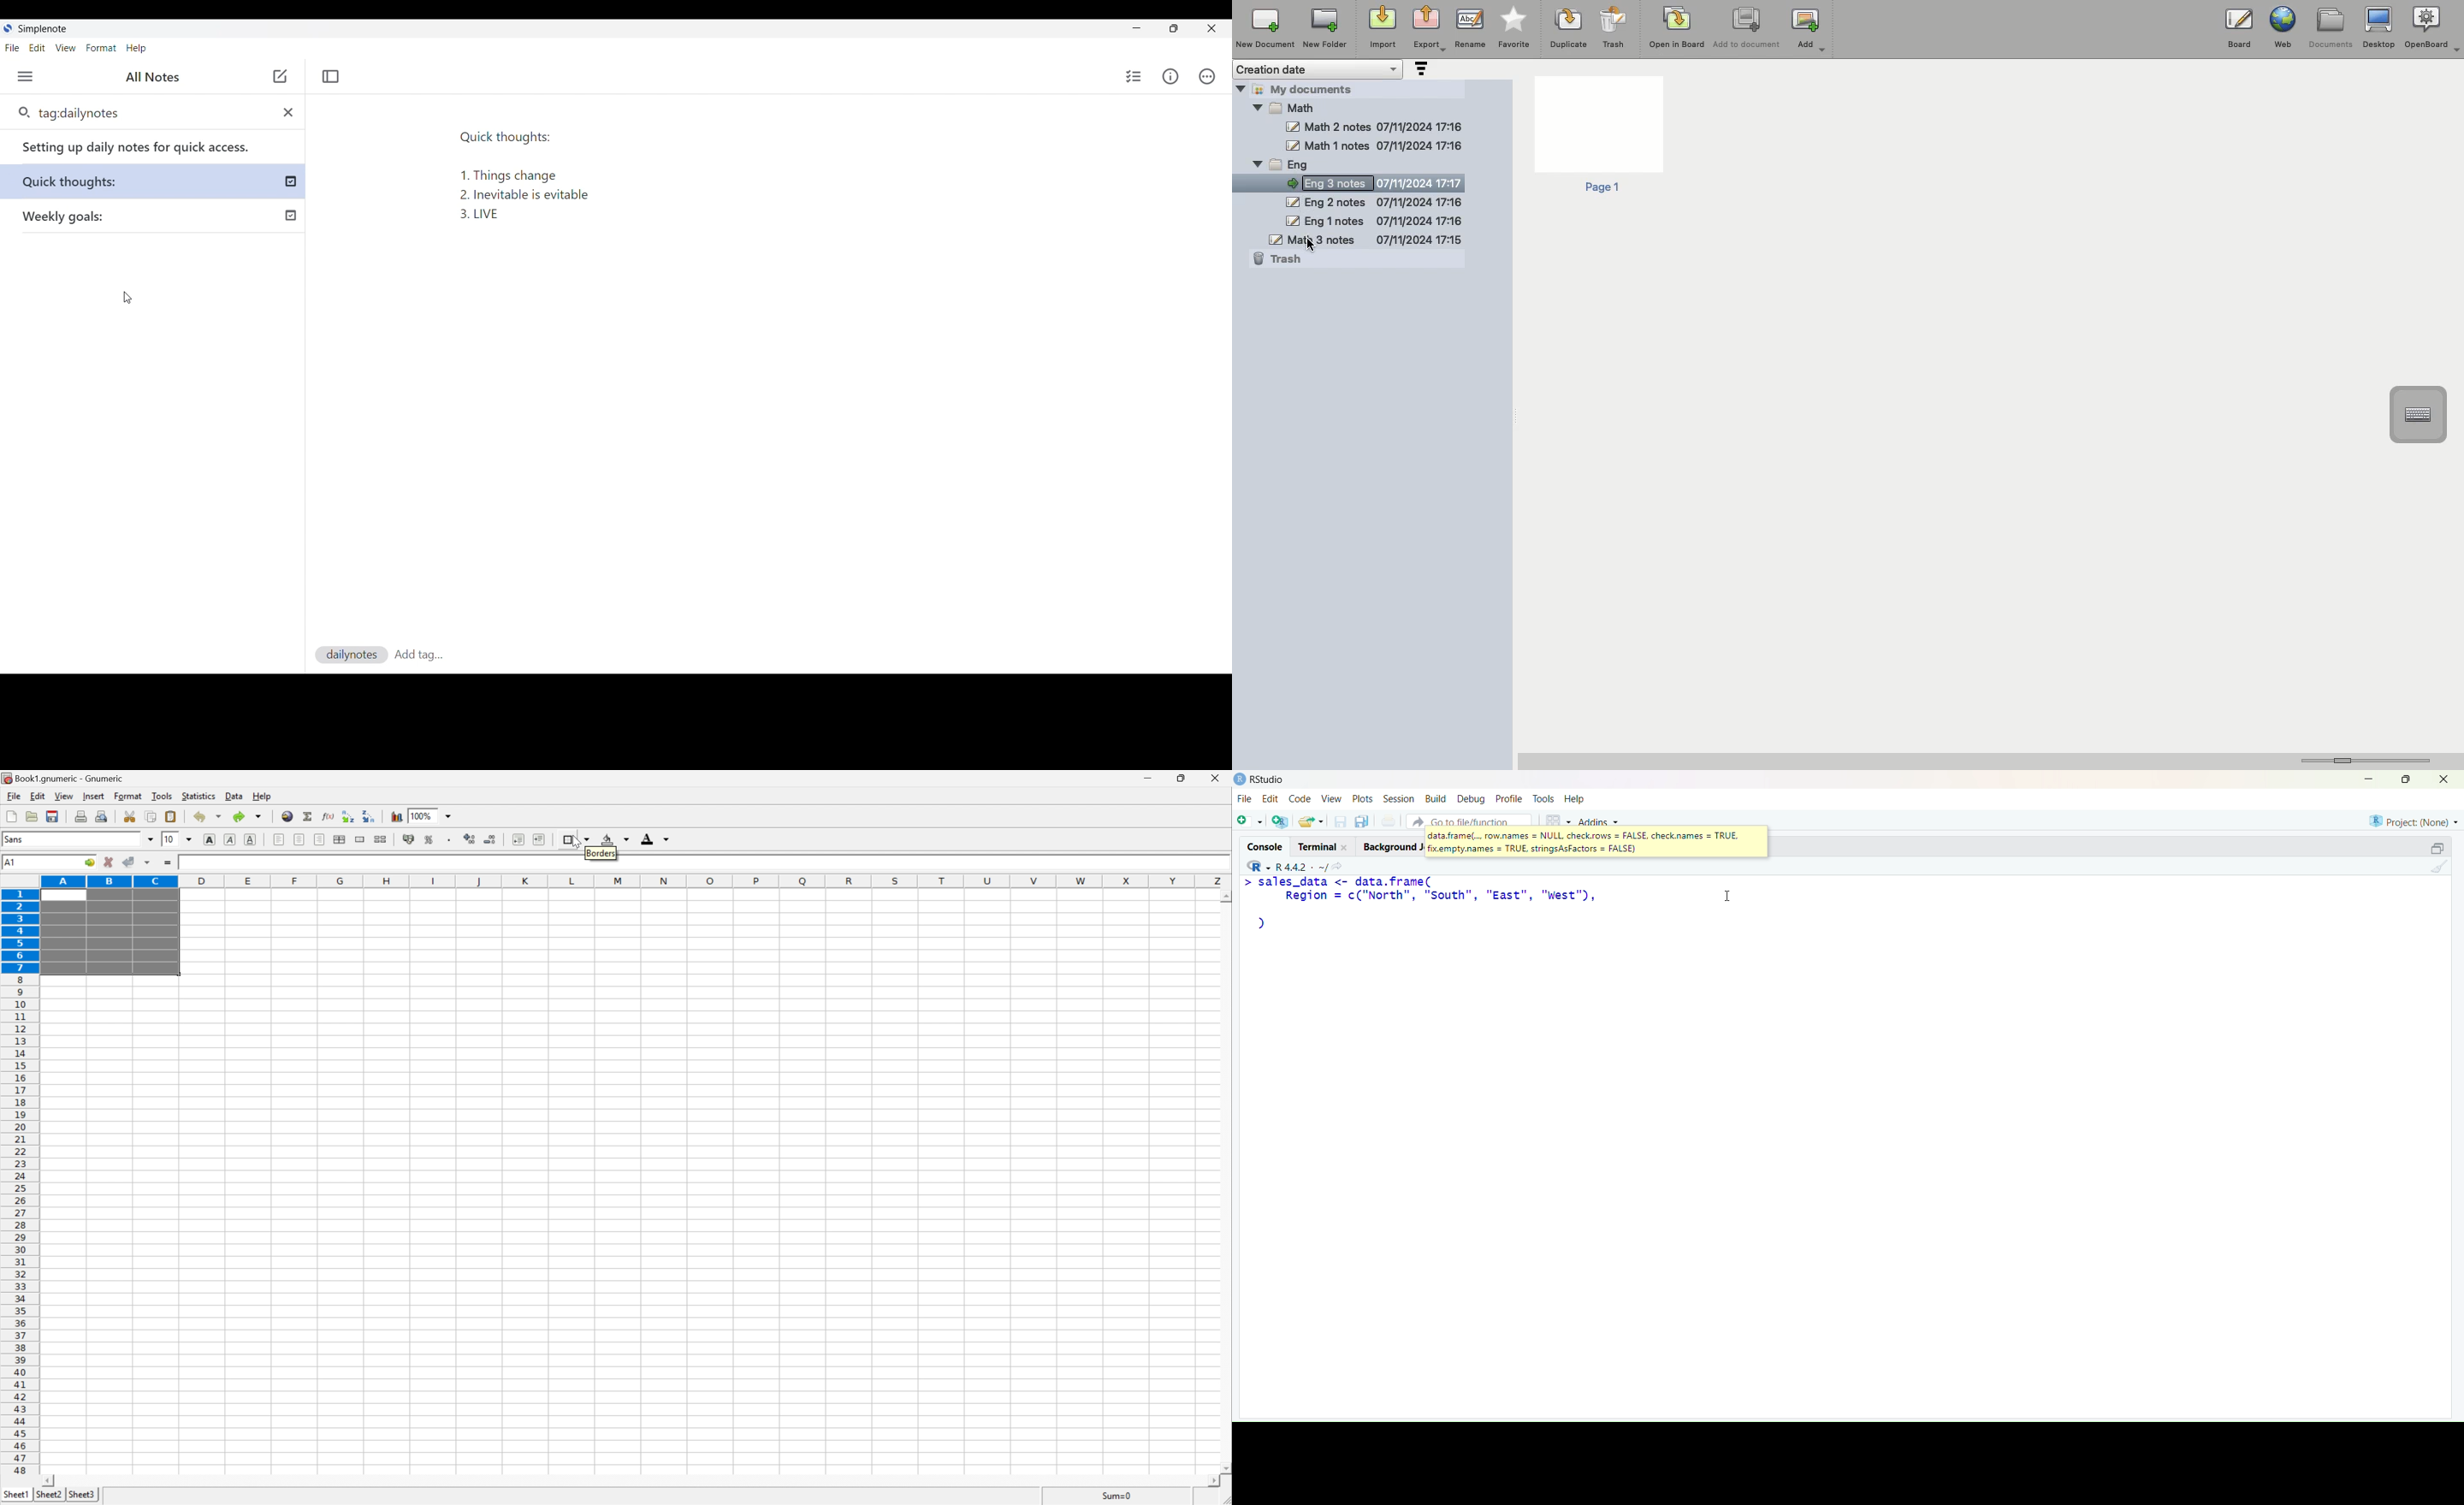 The height and width of the screenshot is (1512, 2464). Describe the element at coordinates (1206, 76) in the screenshot. I see `Actions` at that location.